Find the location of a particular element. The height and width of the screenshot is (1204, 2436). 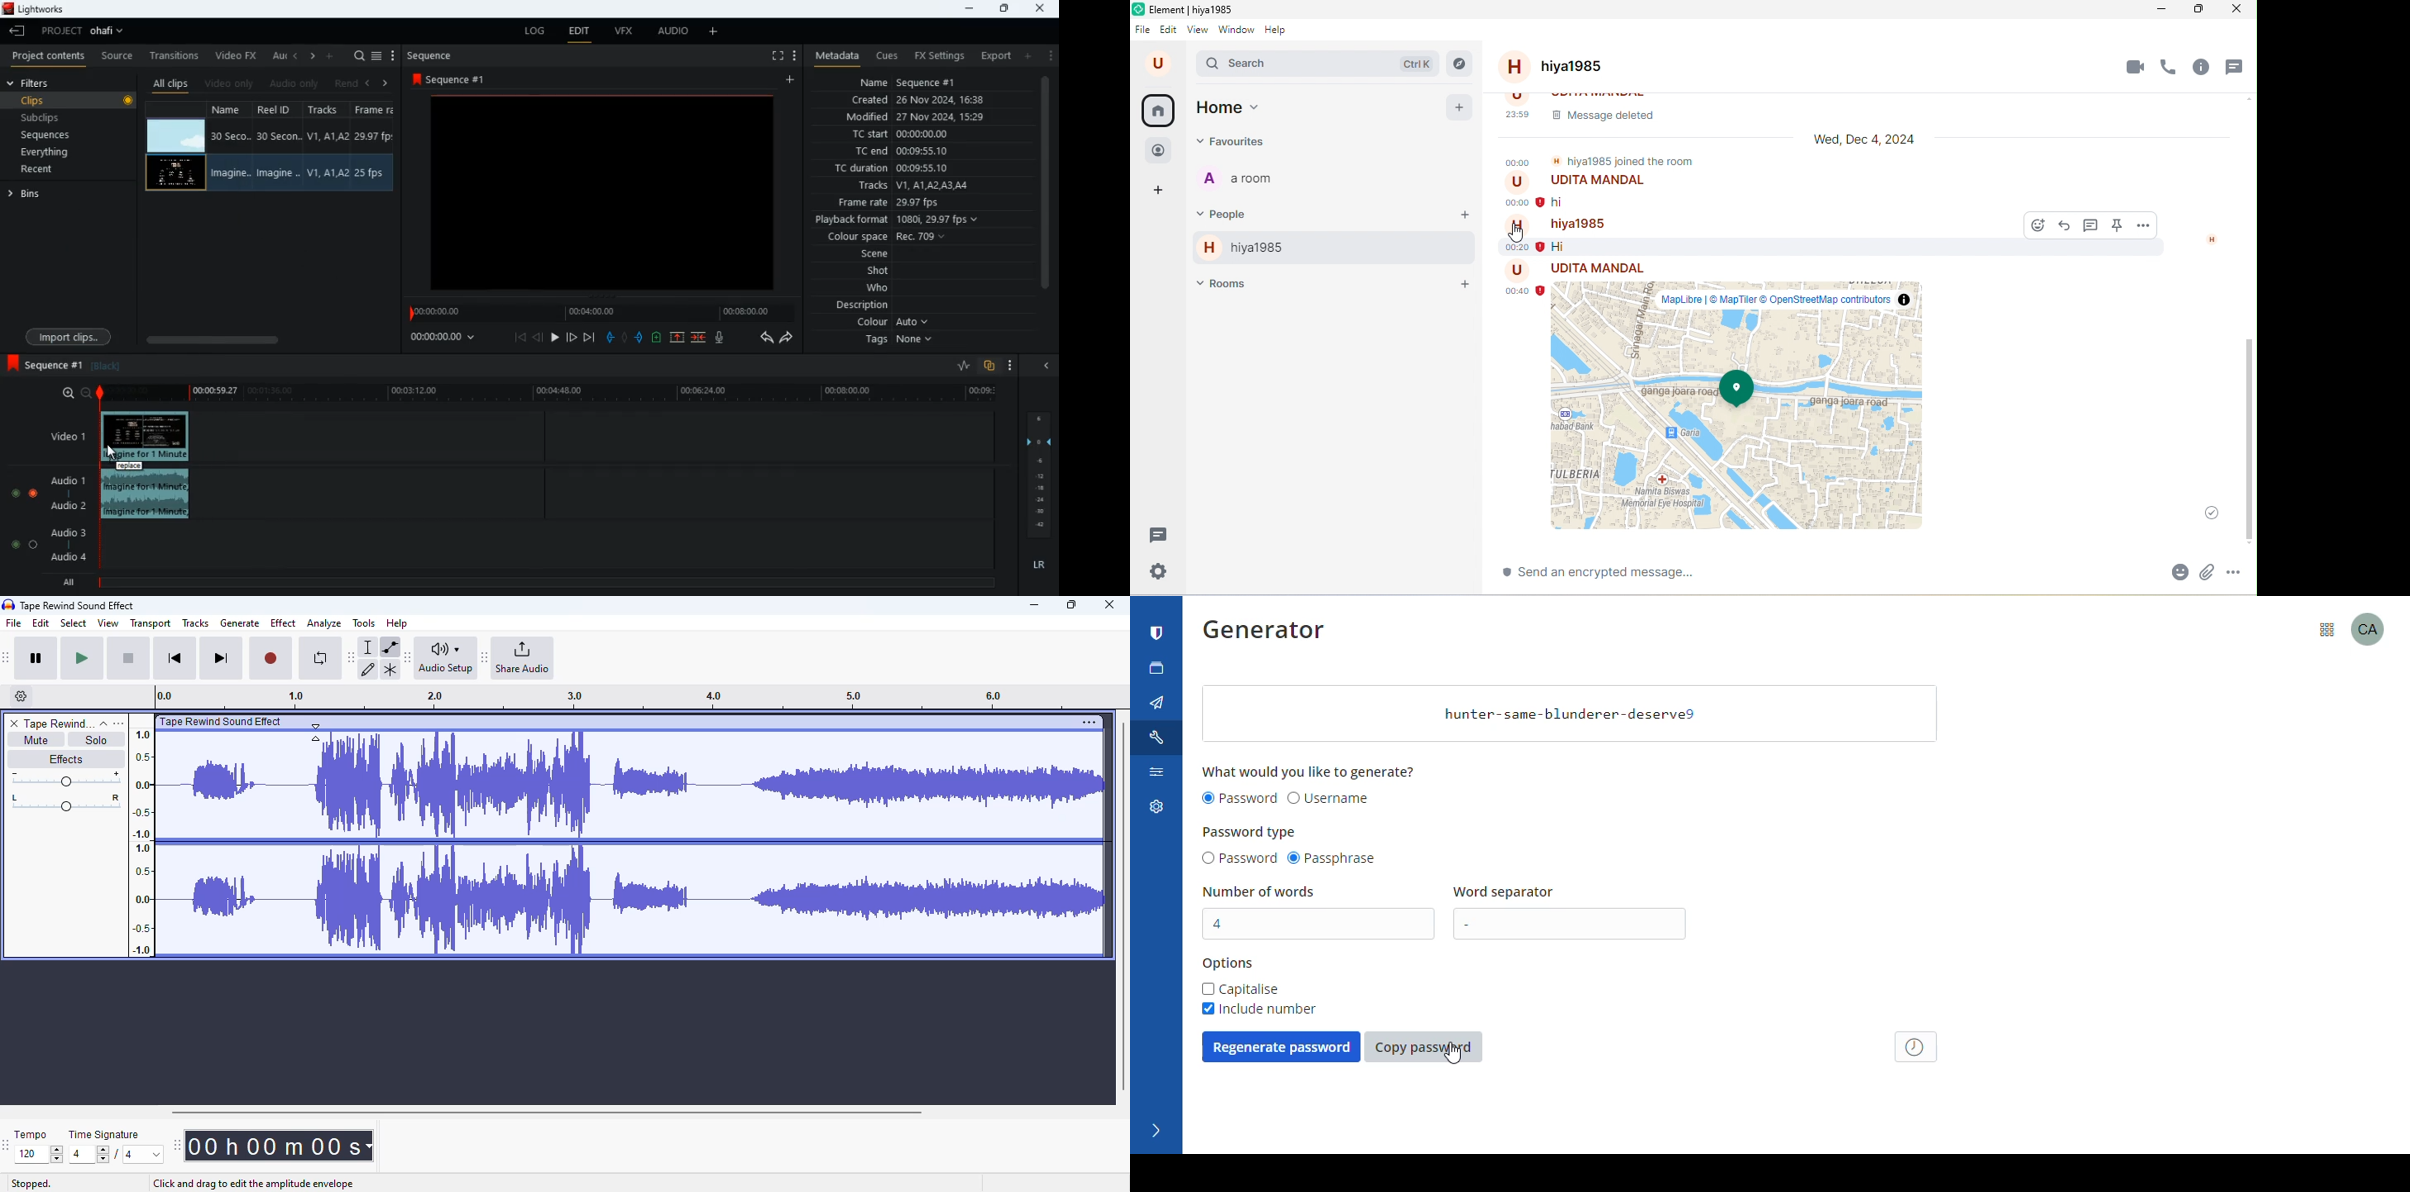

help is located at coordinates (1281, 31).